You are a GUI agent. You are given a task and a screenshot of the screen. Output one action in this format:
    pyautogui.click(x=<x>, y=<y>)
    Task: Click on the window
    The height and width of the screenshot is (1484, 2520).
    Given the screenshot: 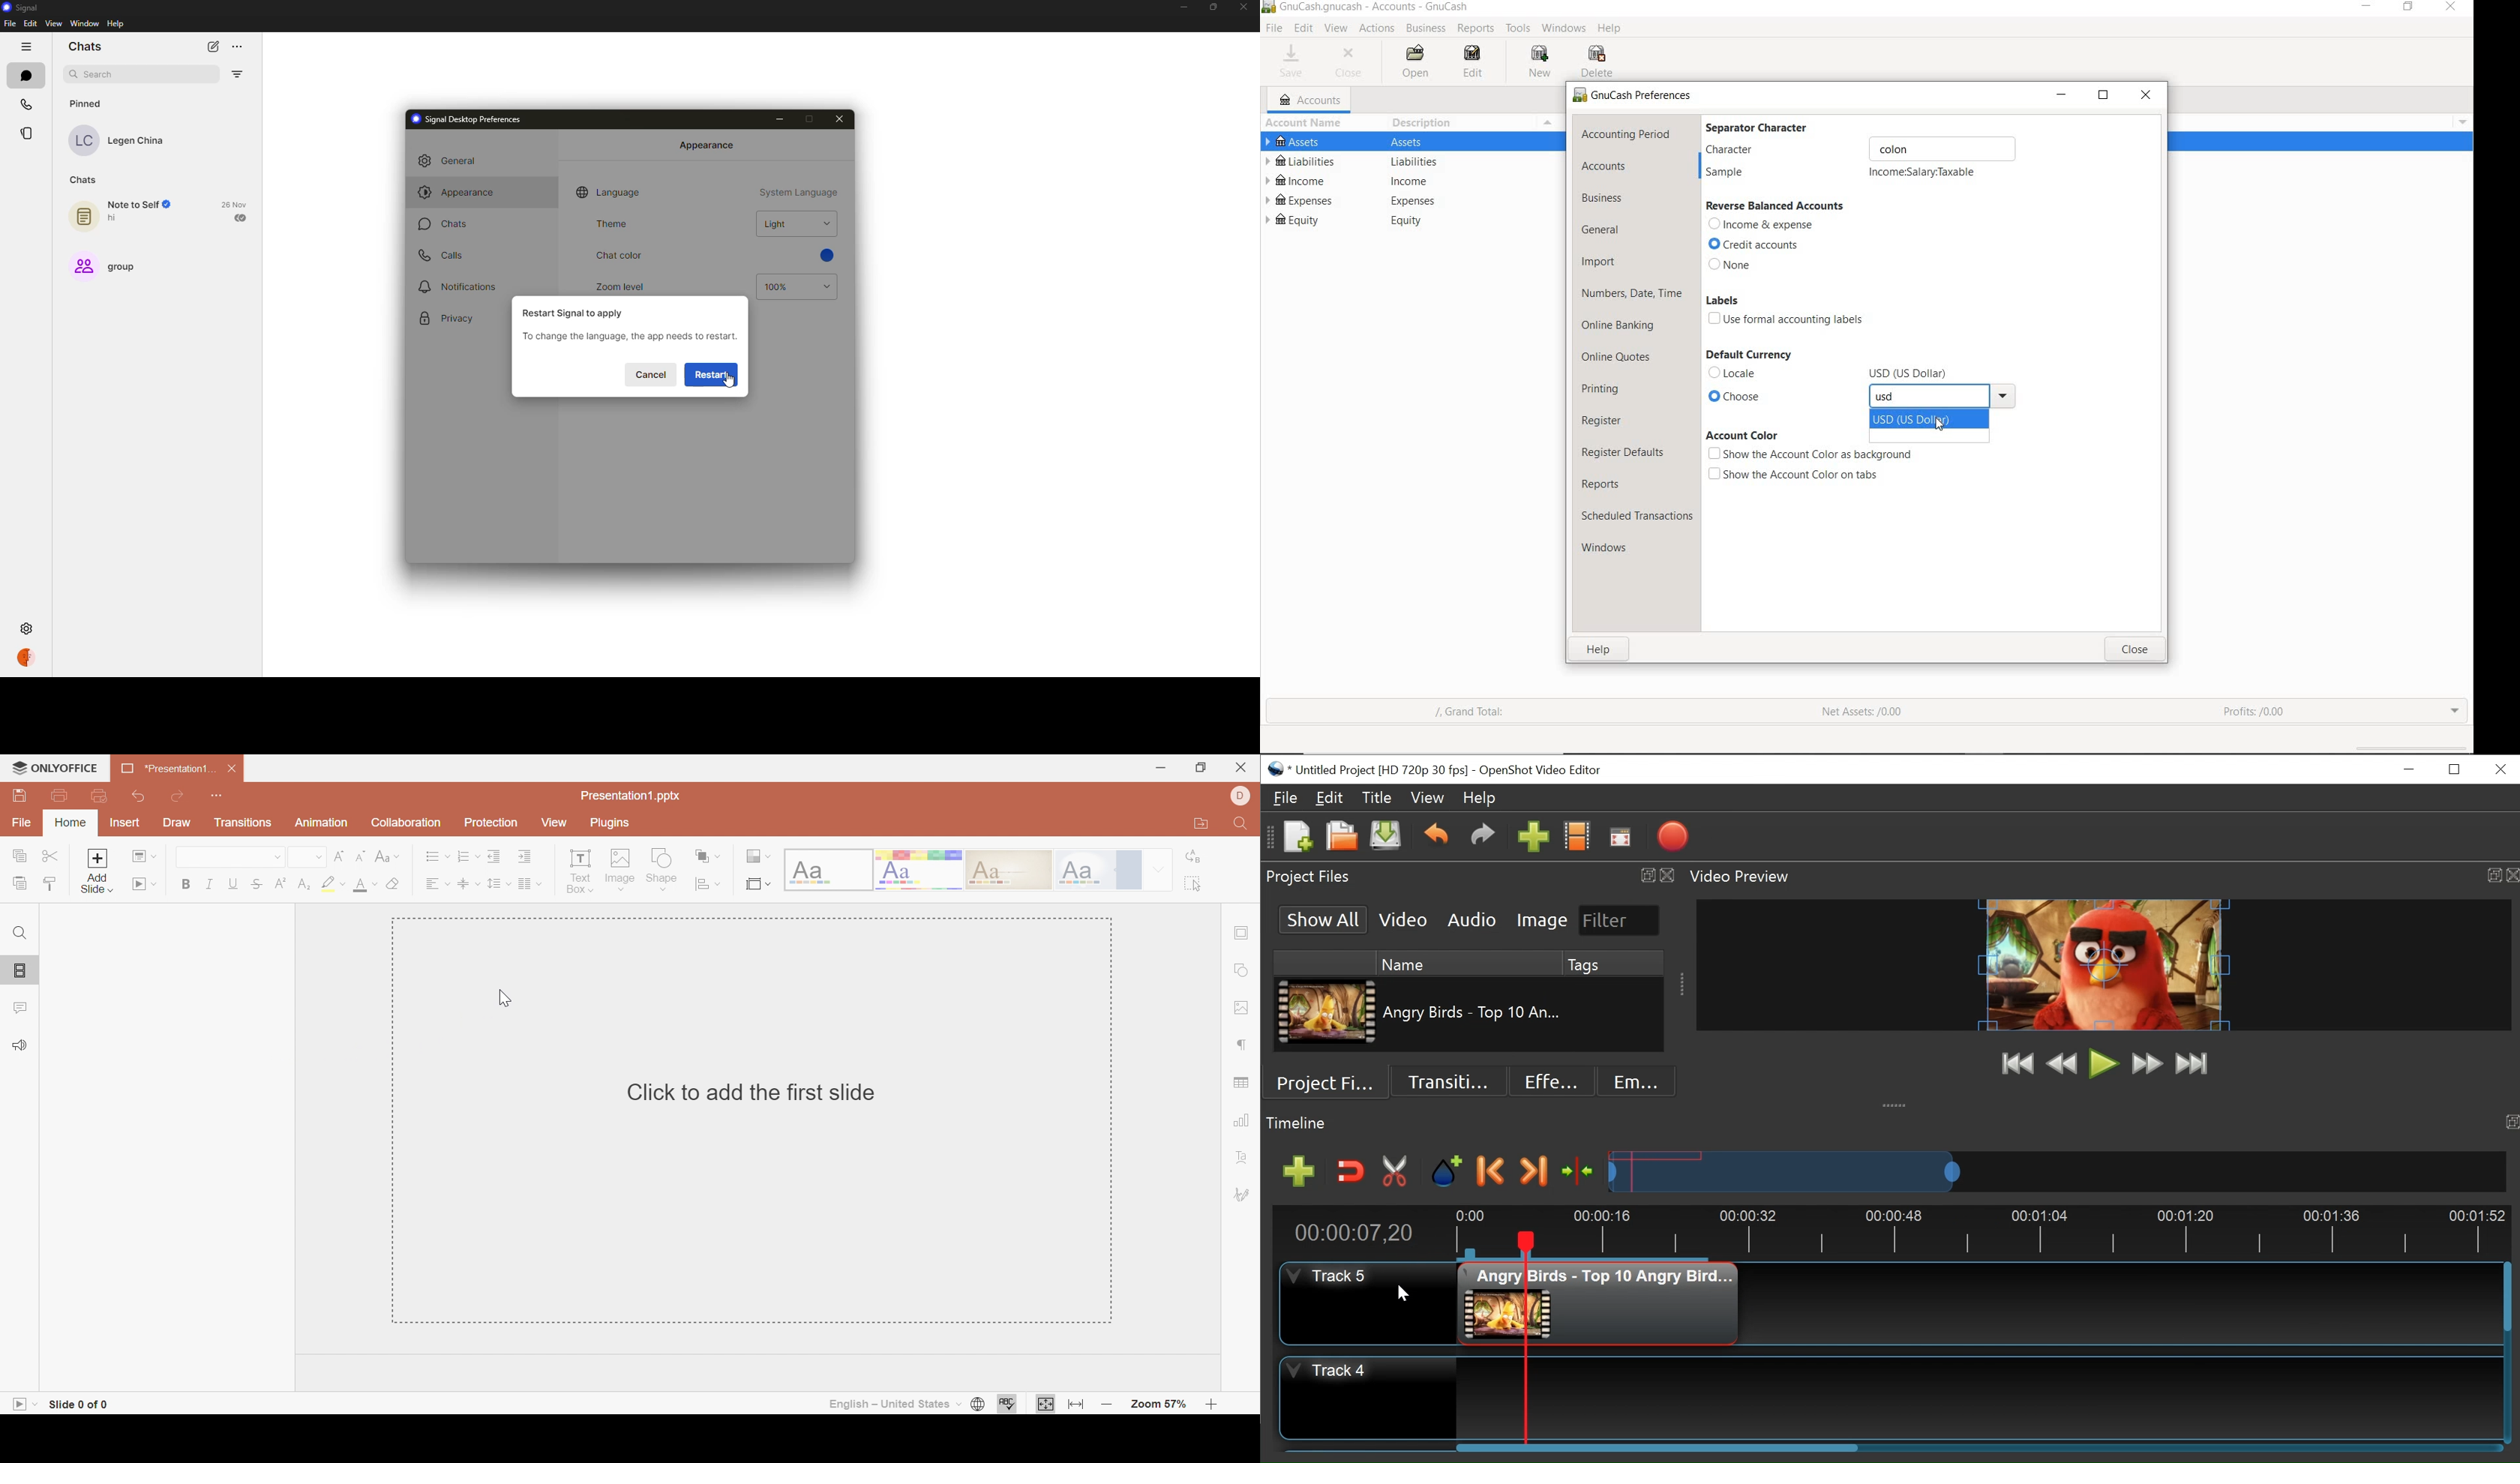 What is the action you would take?
    pyautogui.click(x=84, y=24)
    